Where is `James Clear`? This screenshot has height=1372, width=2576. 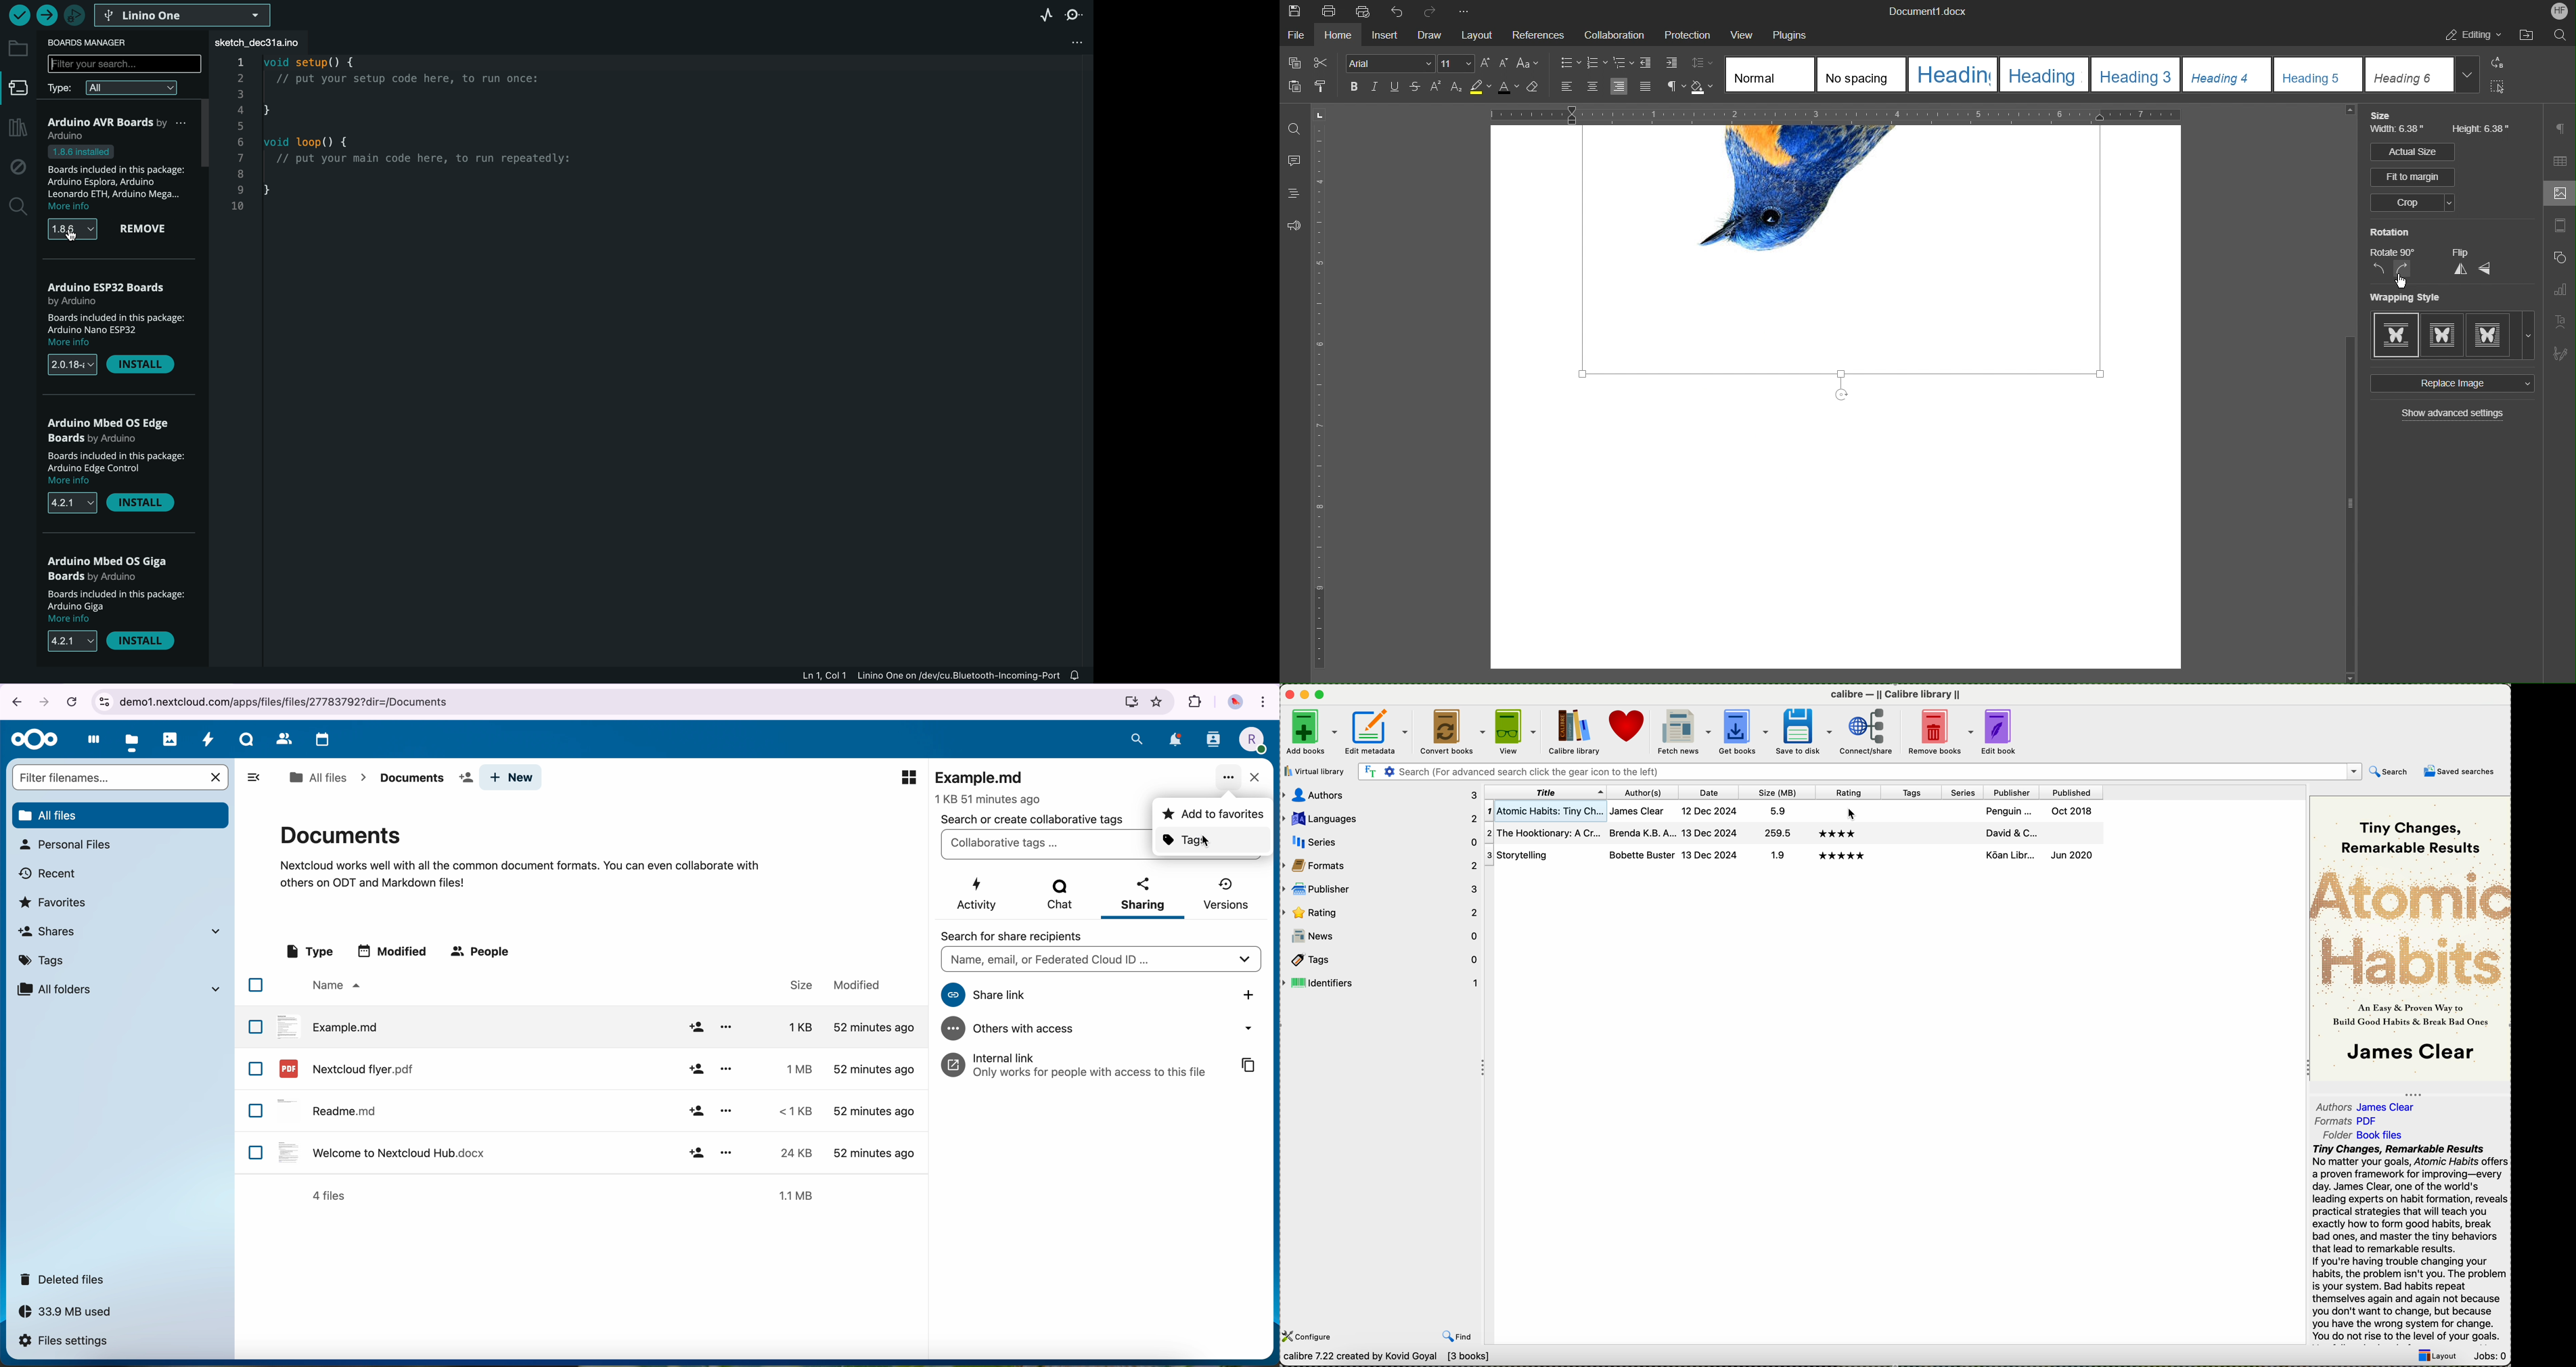
James Clear is located at coordinates (2391, 1106).